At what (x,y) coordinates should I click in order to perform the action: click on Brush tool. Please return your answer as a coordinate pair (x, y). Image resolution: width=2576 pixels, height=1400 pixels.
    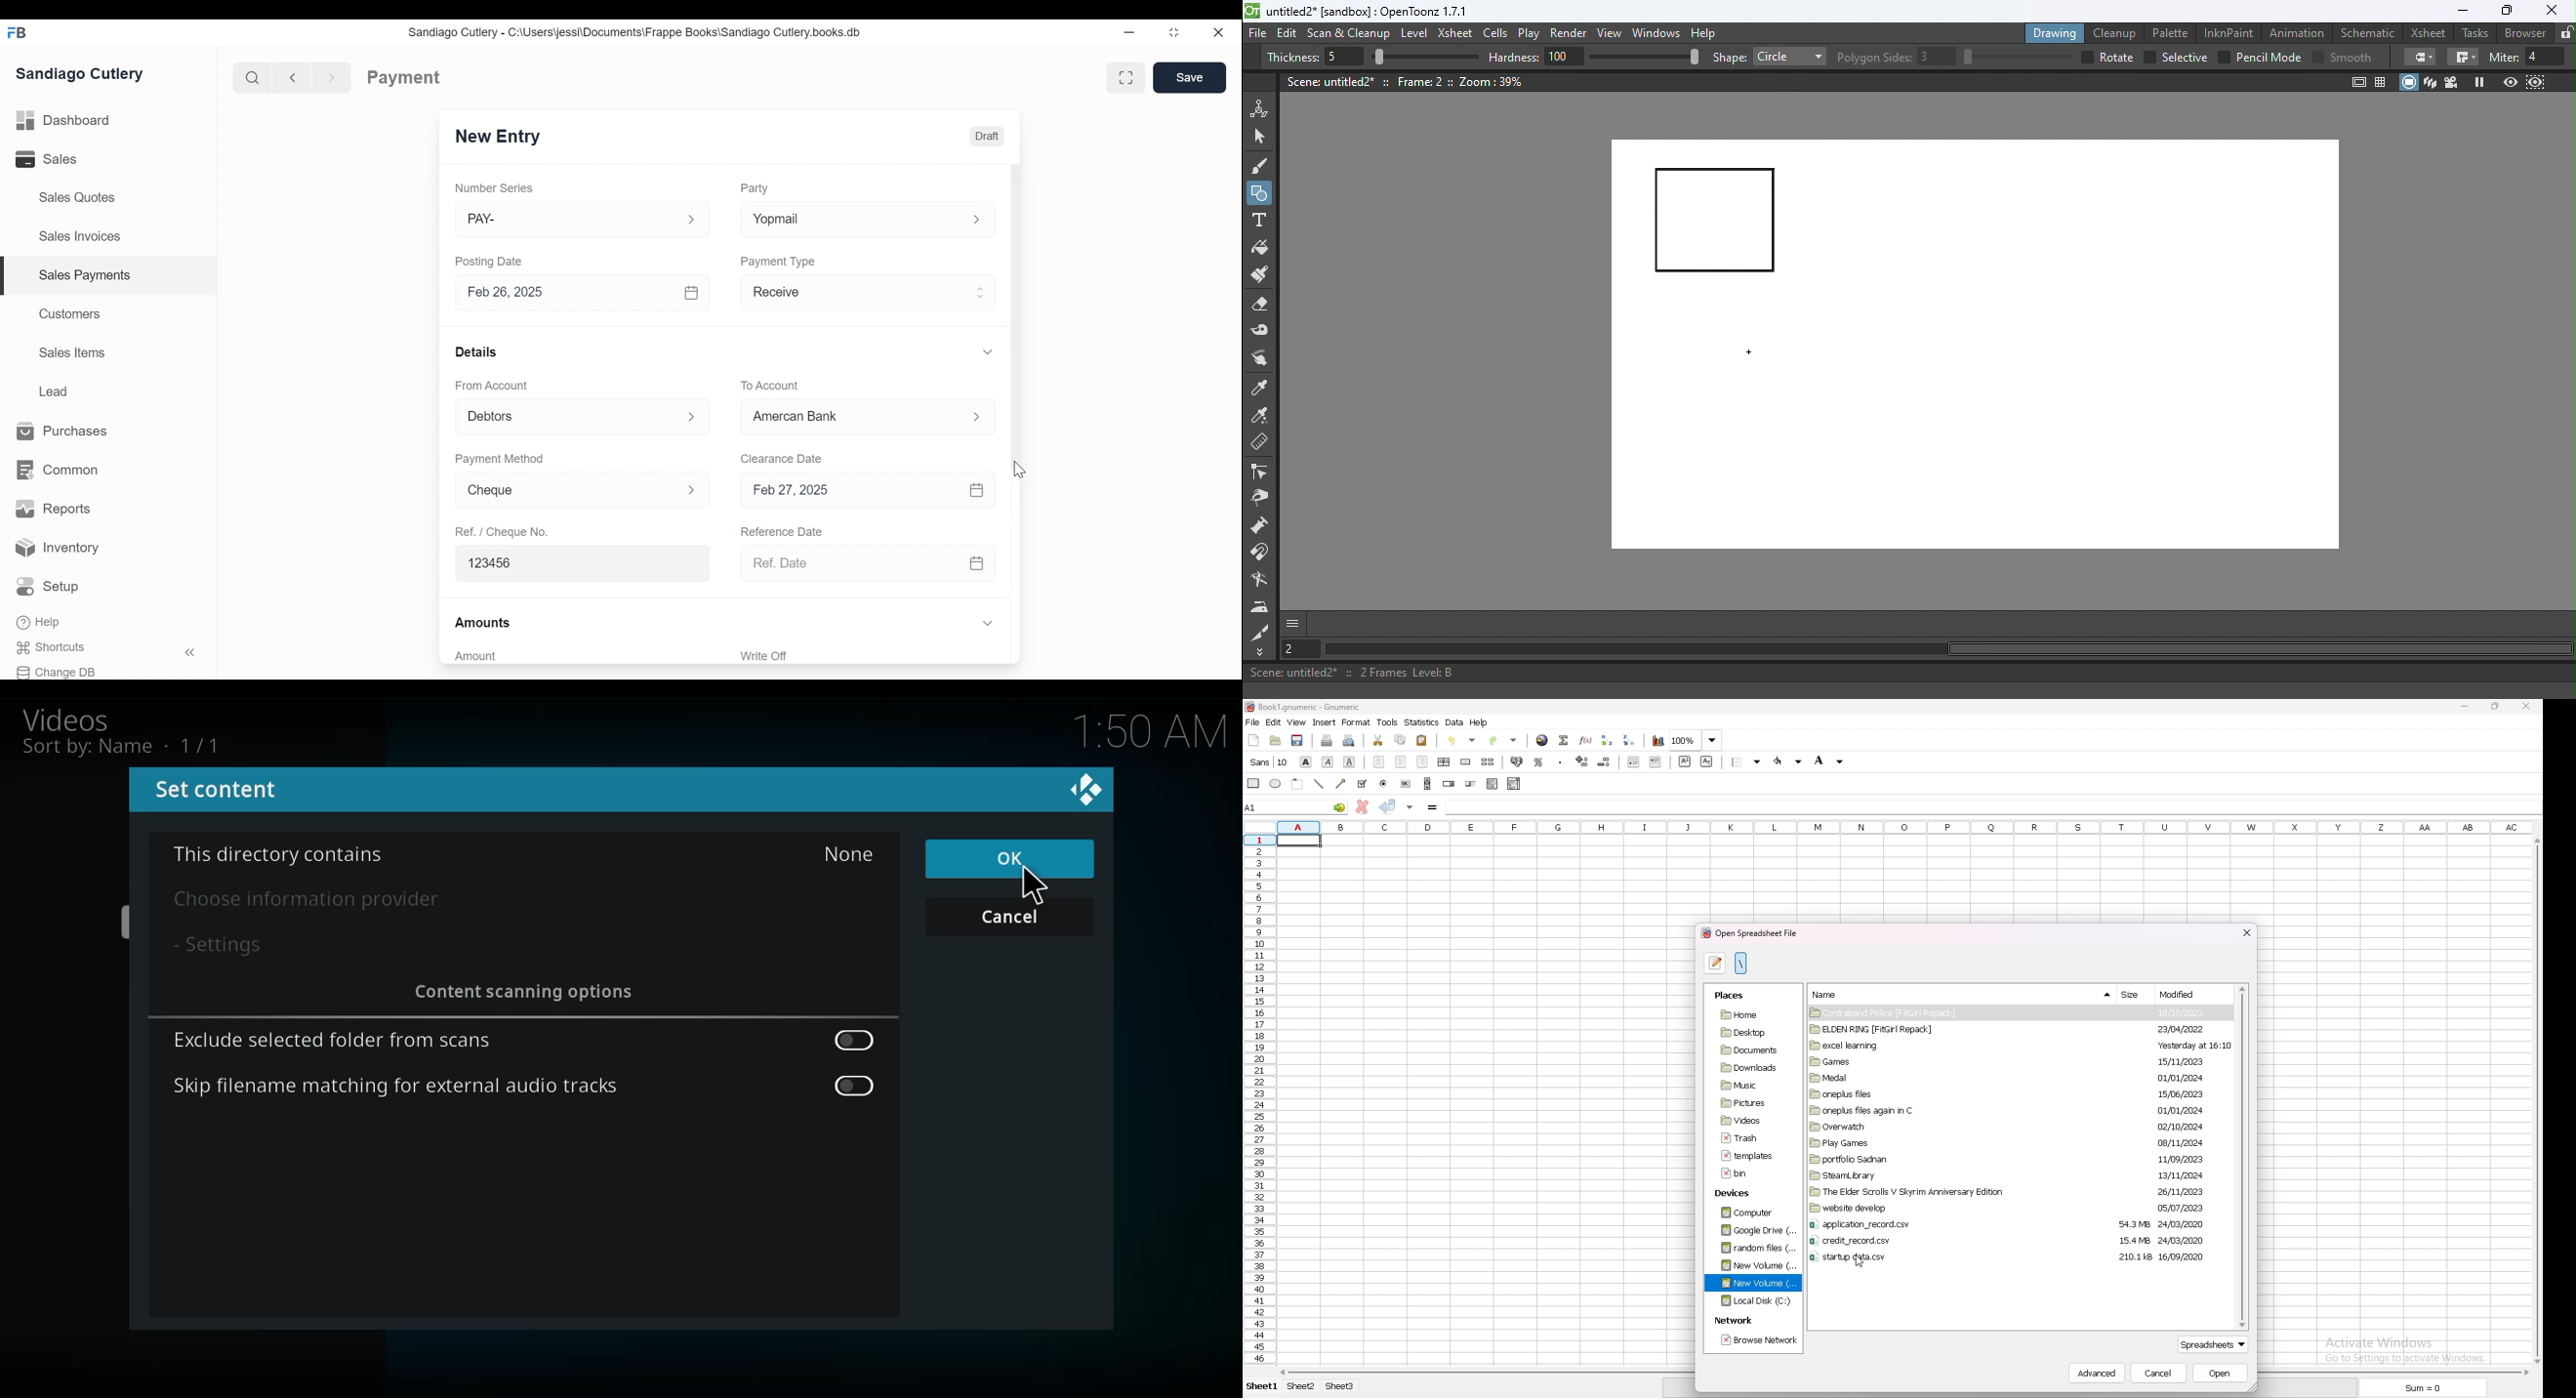
    Looking at the image, I should click on (1264, 165).